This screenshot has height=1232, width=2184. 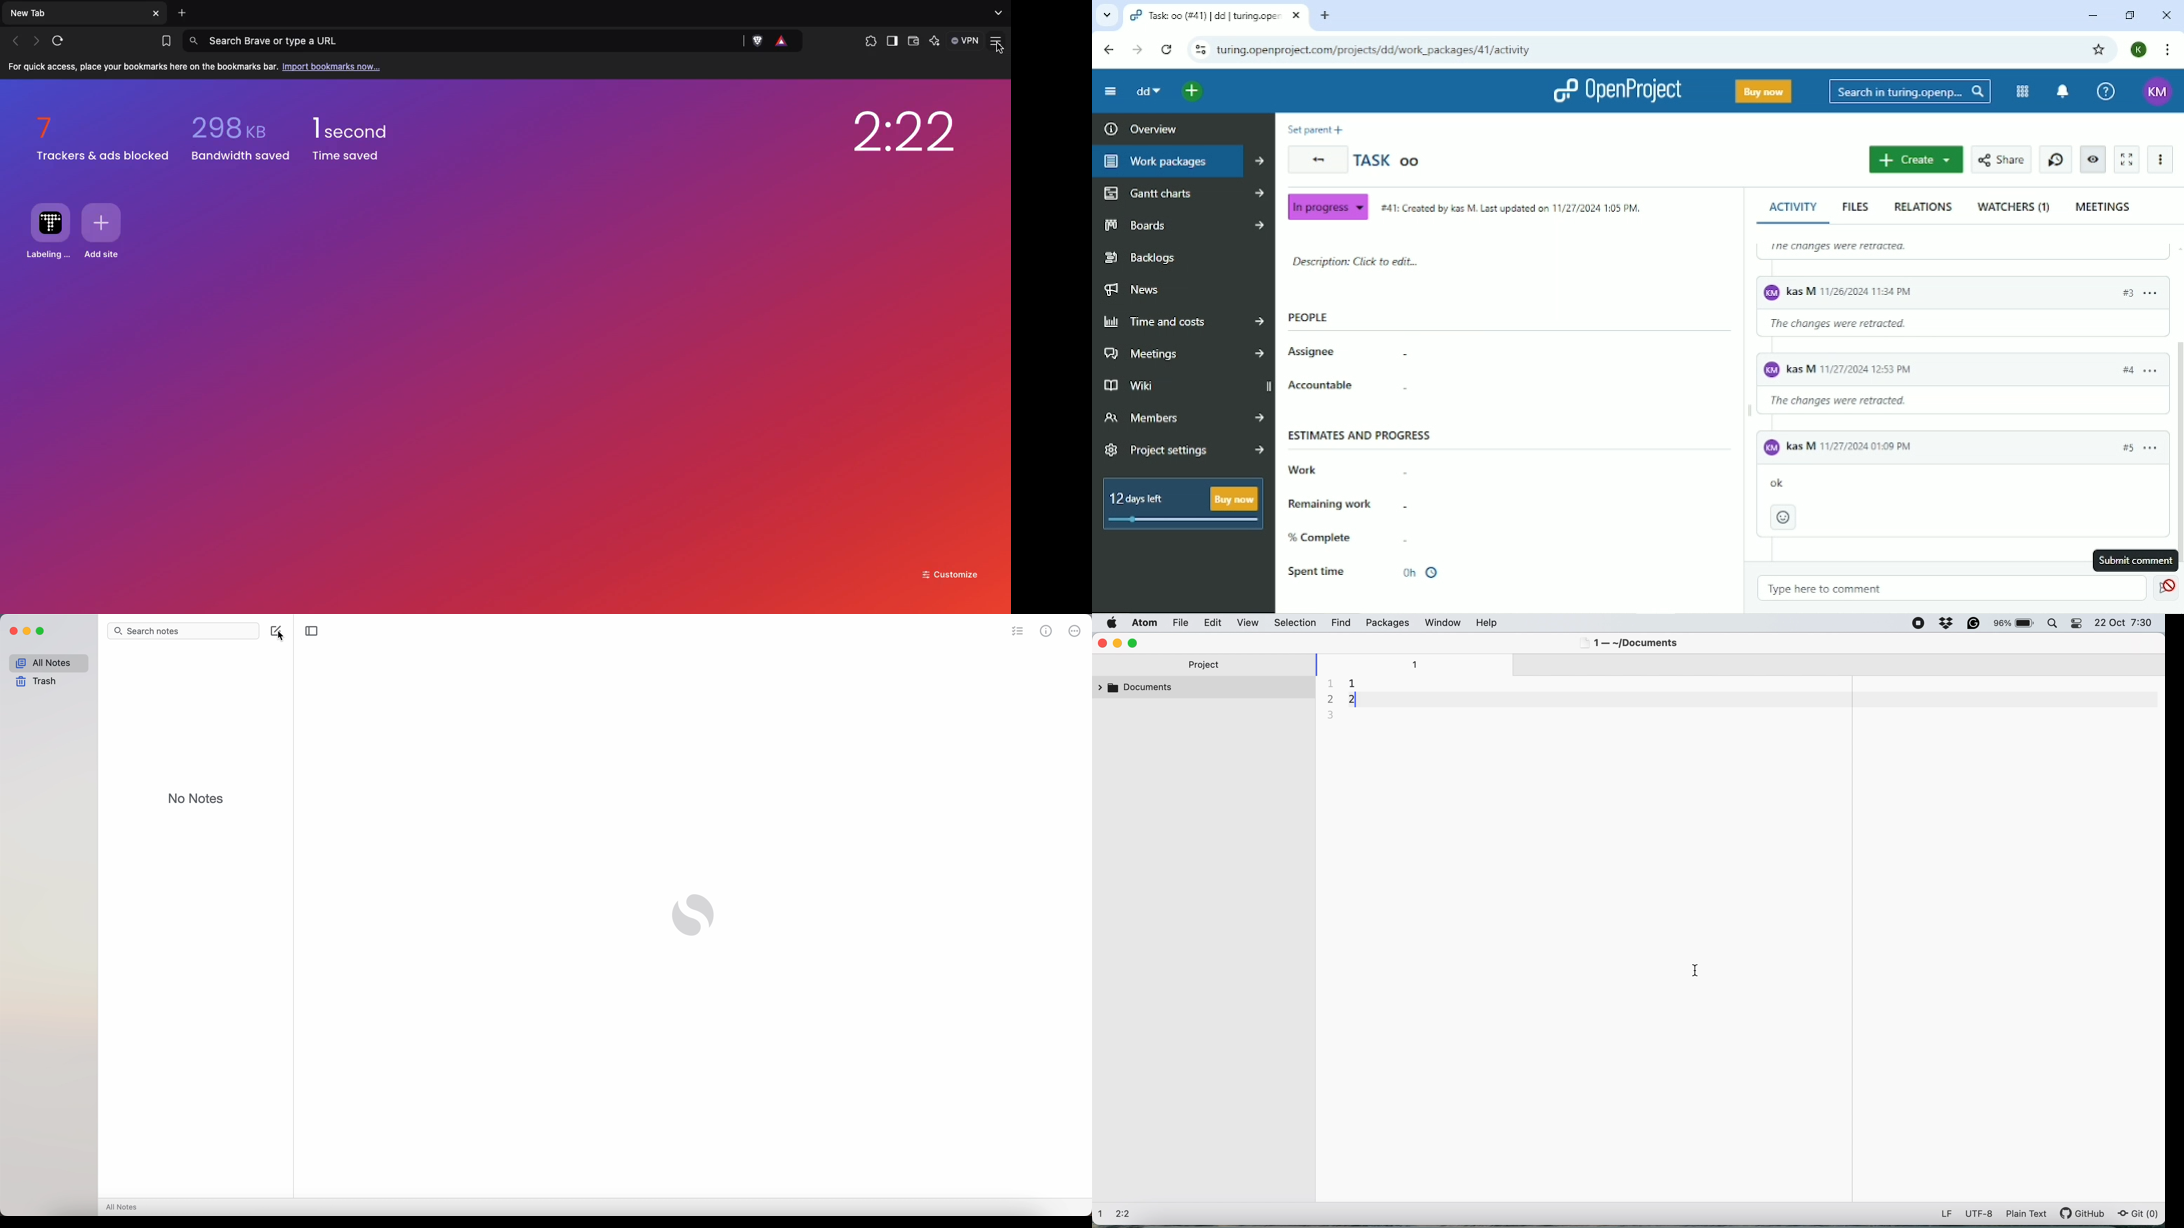 I want to click on Activity, so click(x=1797, y=207).